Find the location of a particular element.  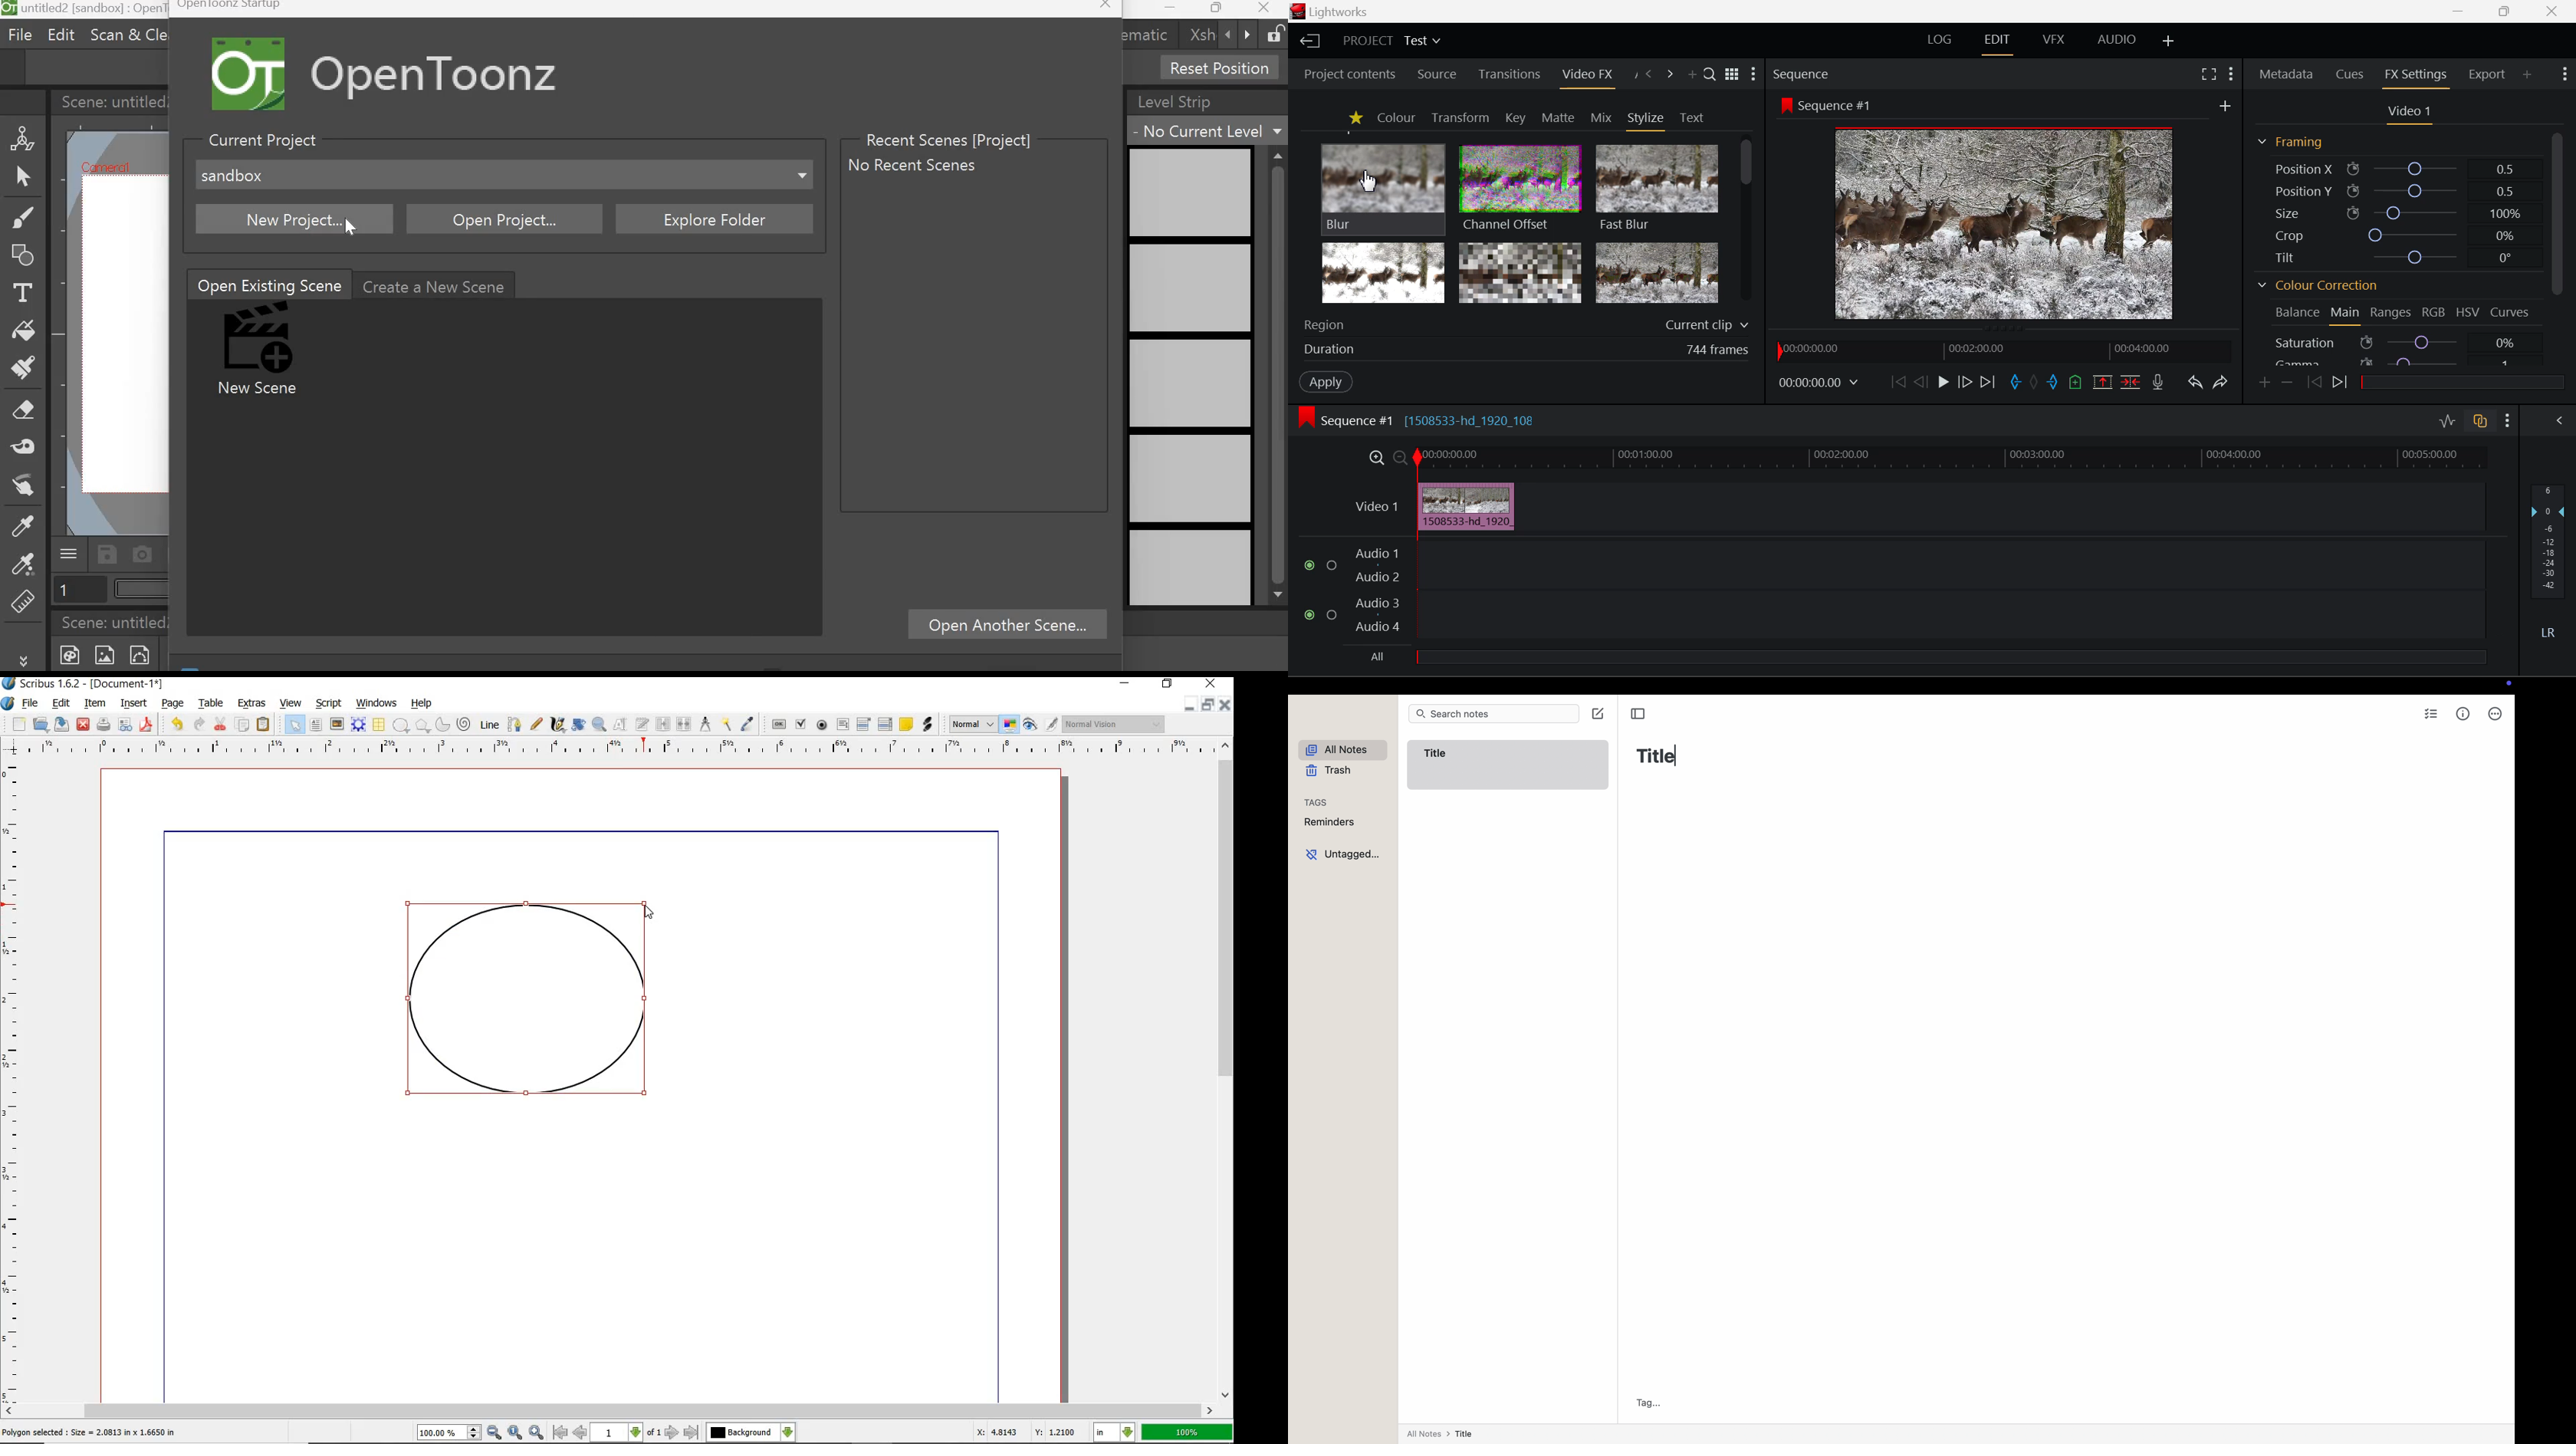

 is located at coordinates (742, 1432).